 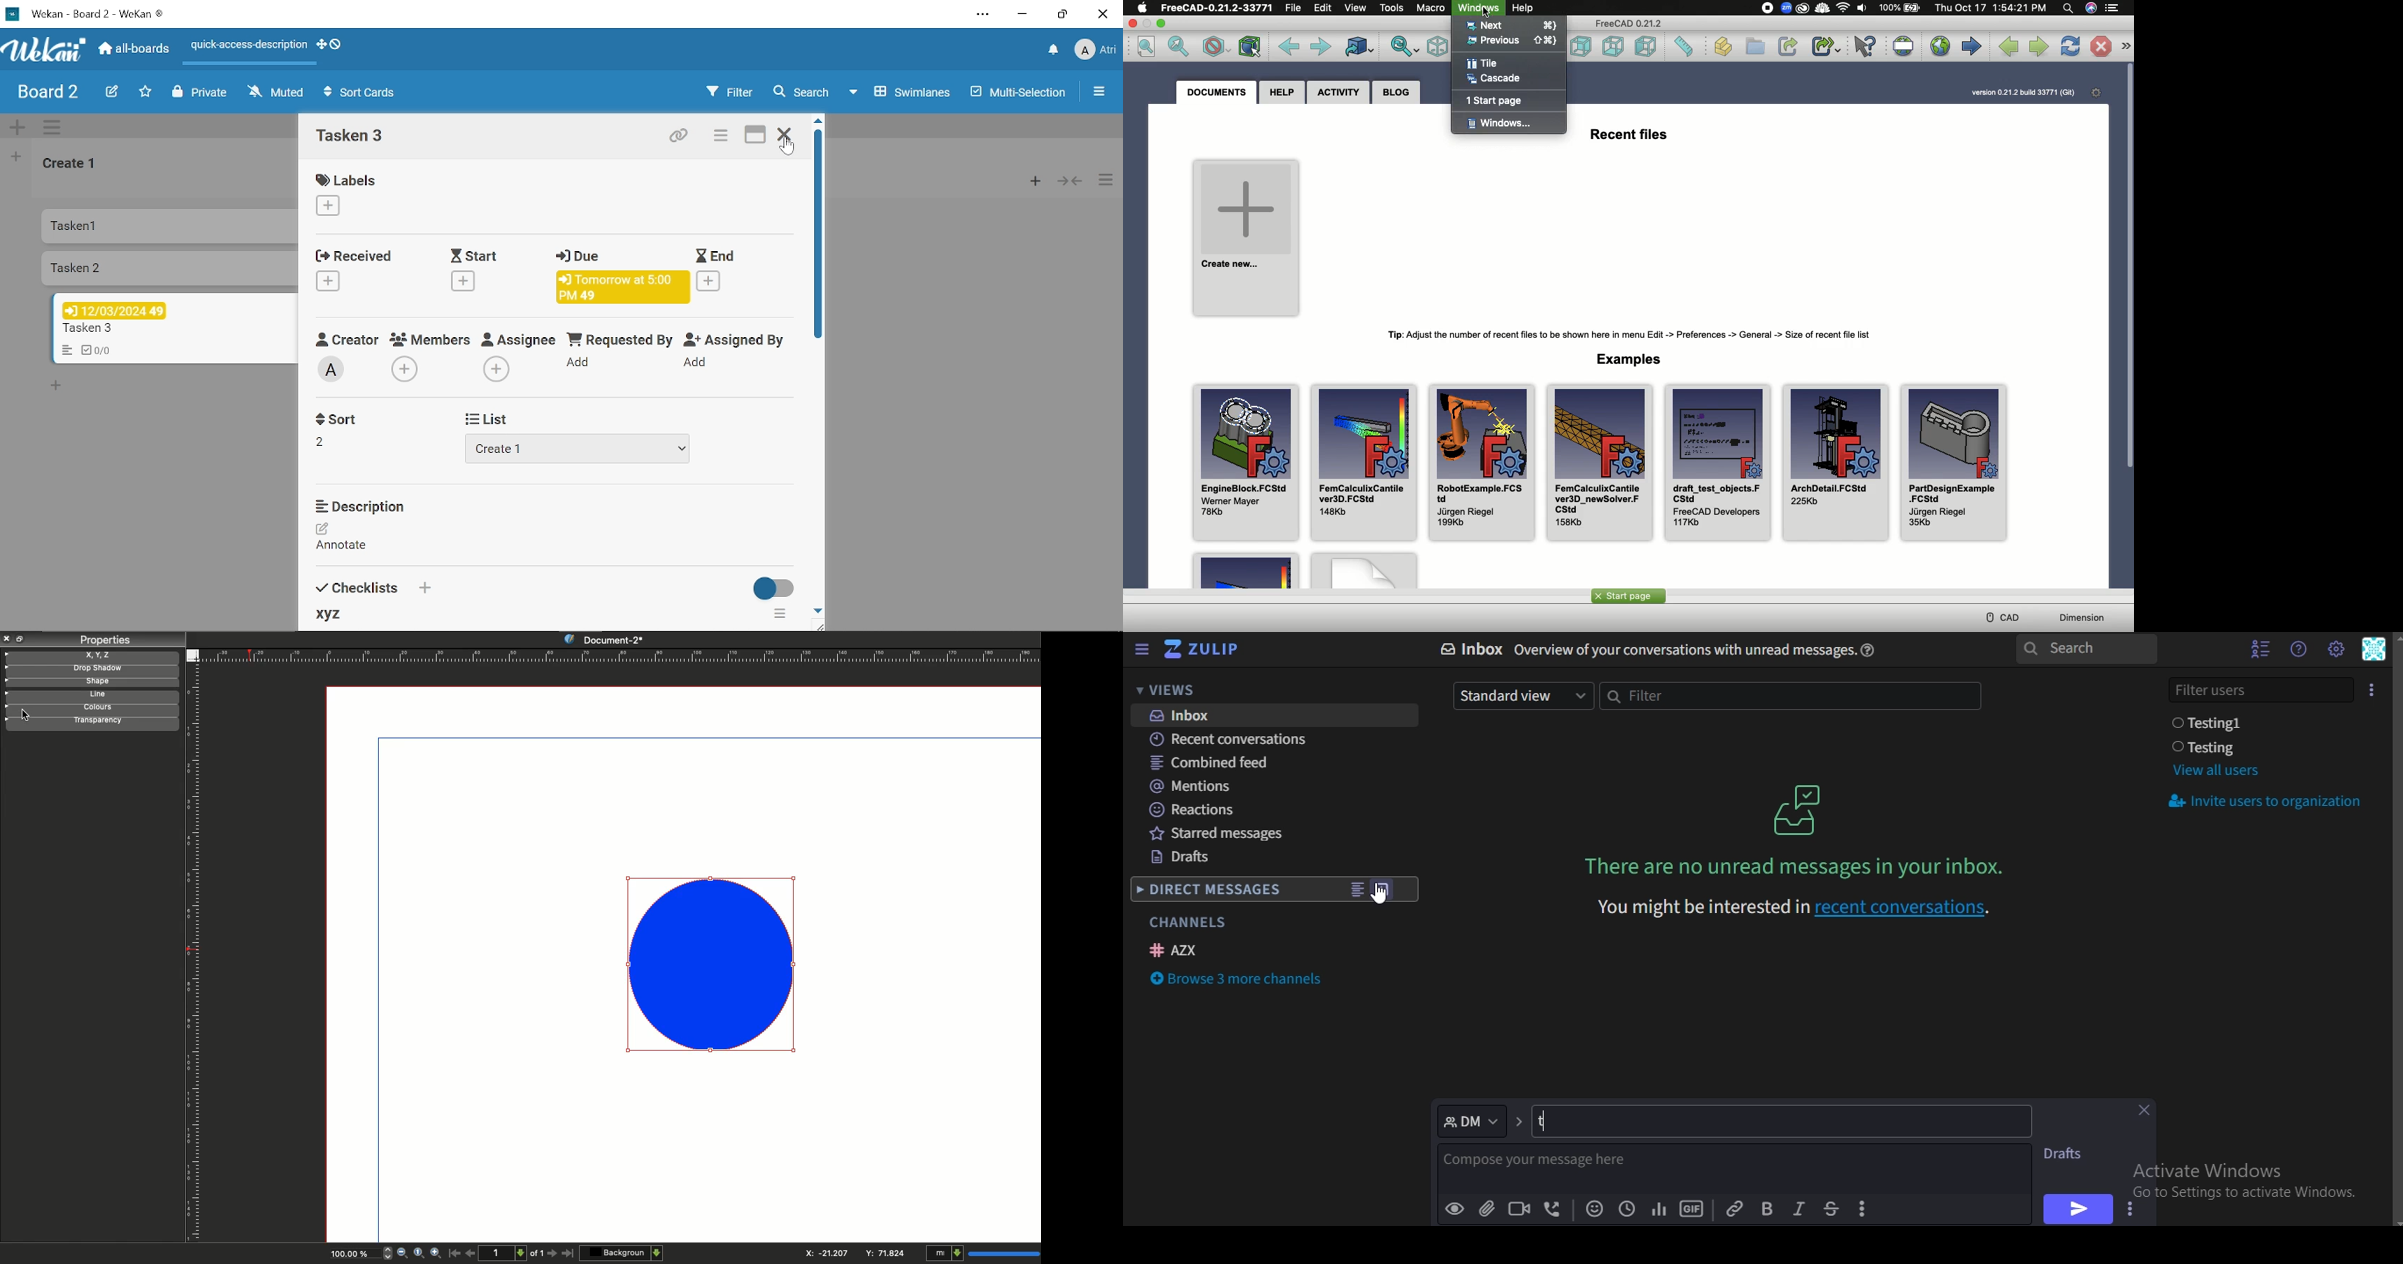 What do you see at coordinates (624, 288) in the screenshot?
I see `Tomorrow at 5:00 PM 49` at bounding box center [624, 288].